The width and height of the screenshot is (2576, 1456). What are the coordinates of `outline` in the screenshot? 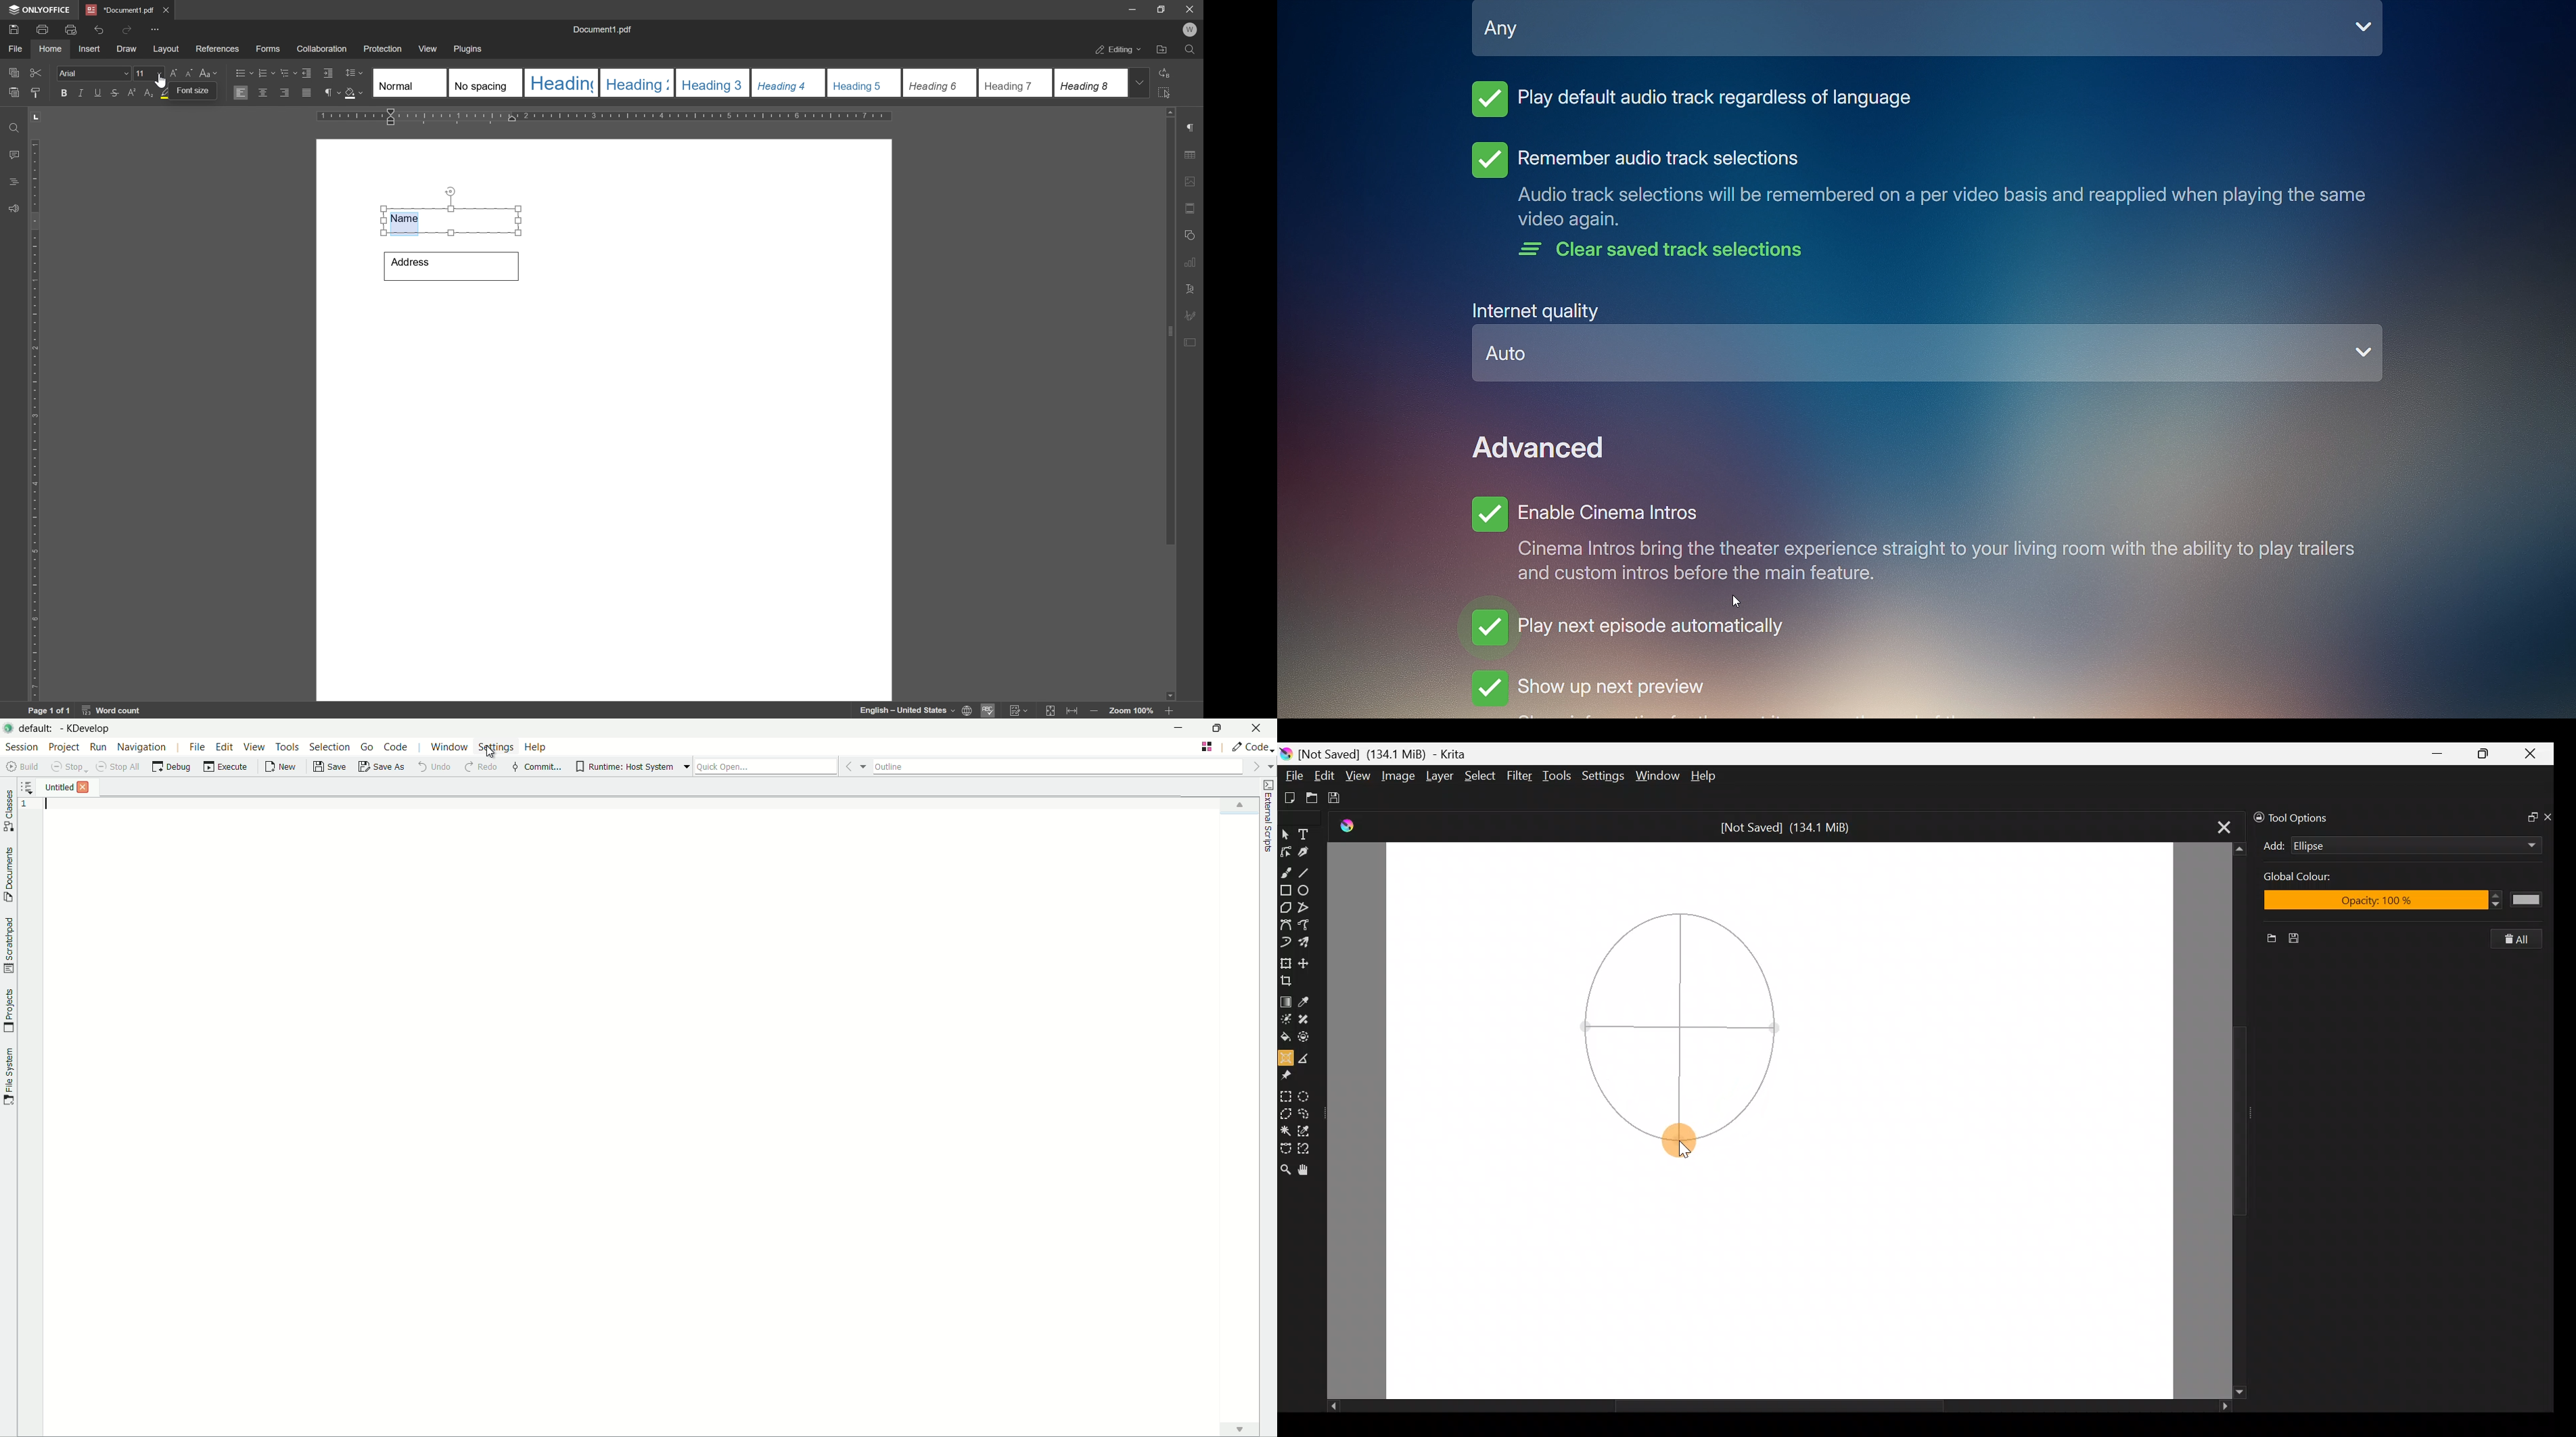 It's located at (1056, 768).